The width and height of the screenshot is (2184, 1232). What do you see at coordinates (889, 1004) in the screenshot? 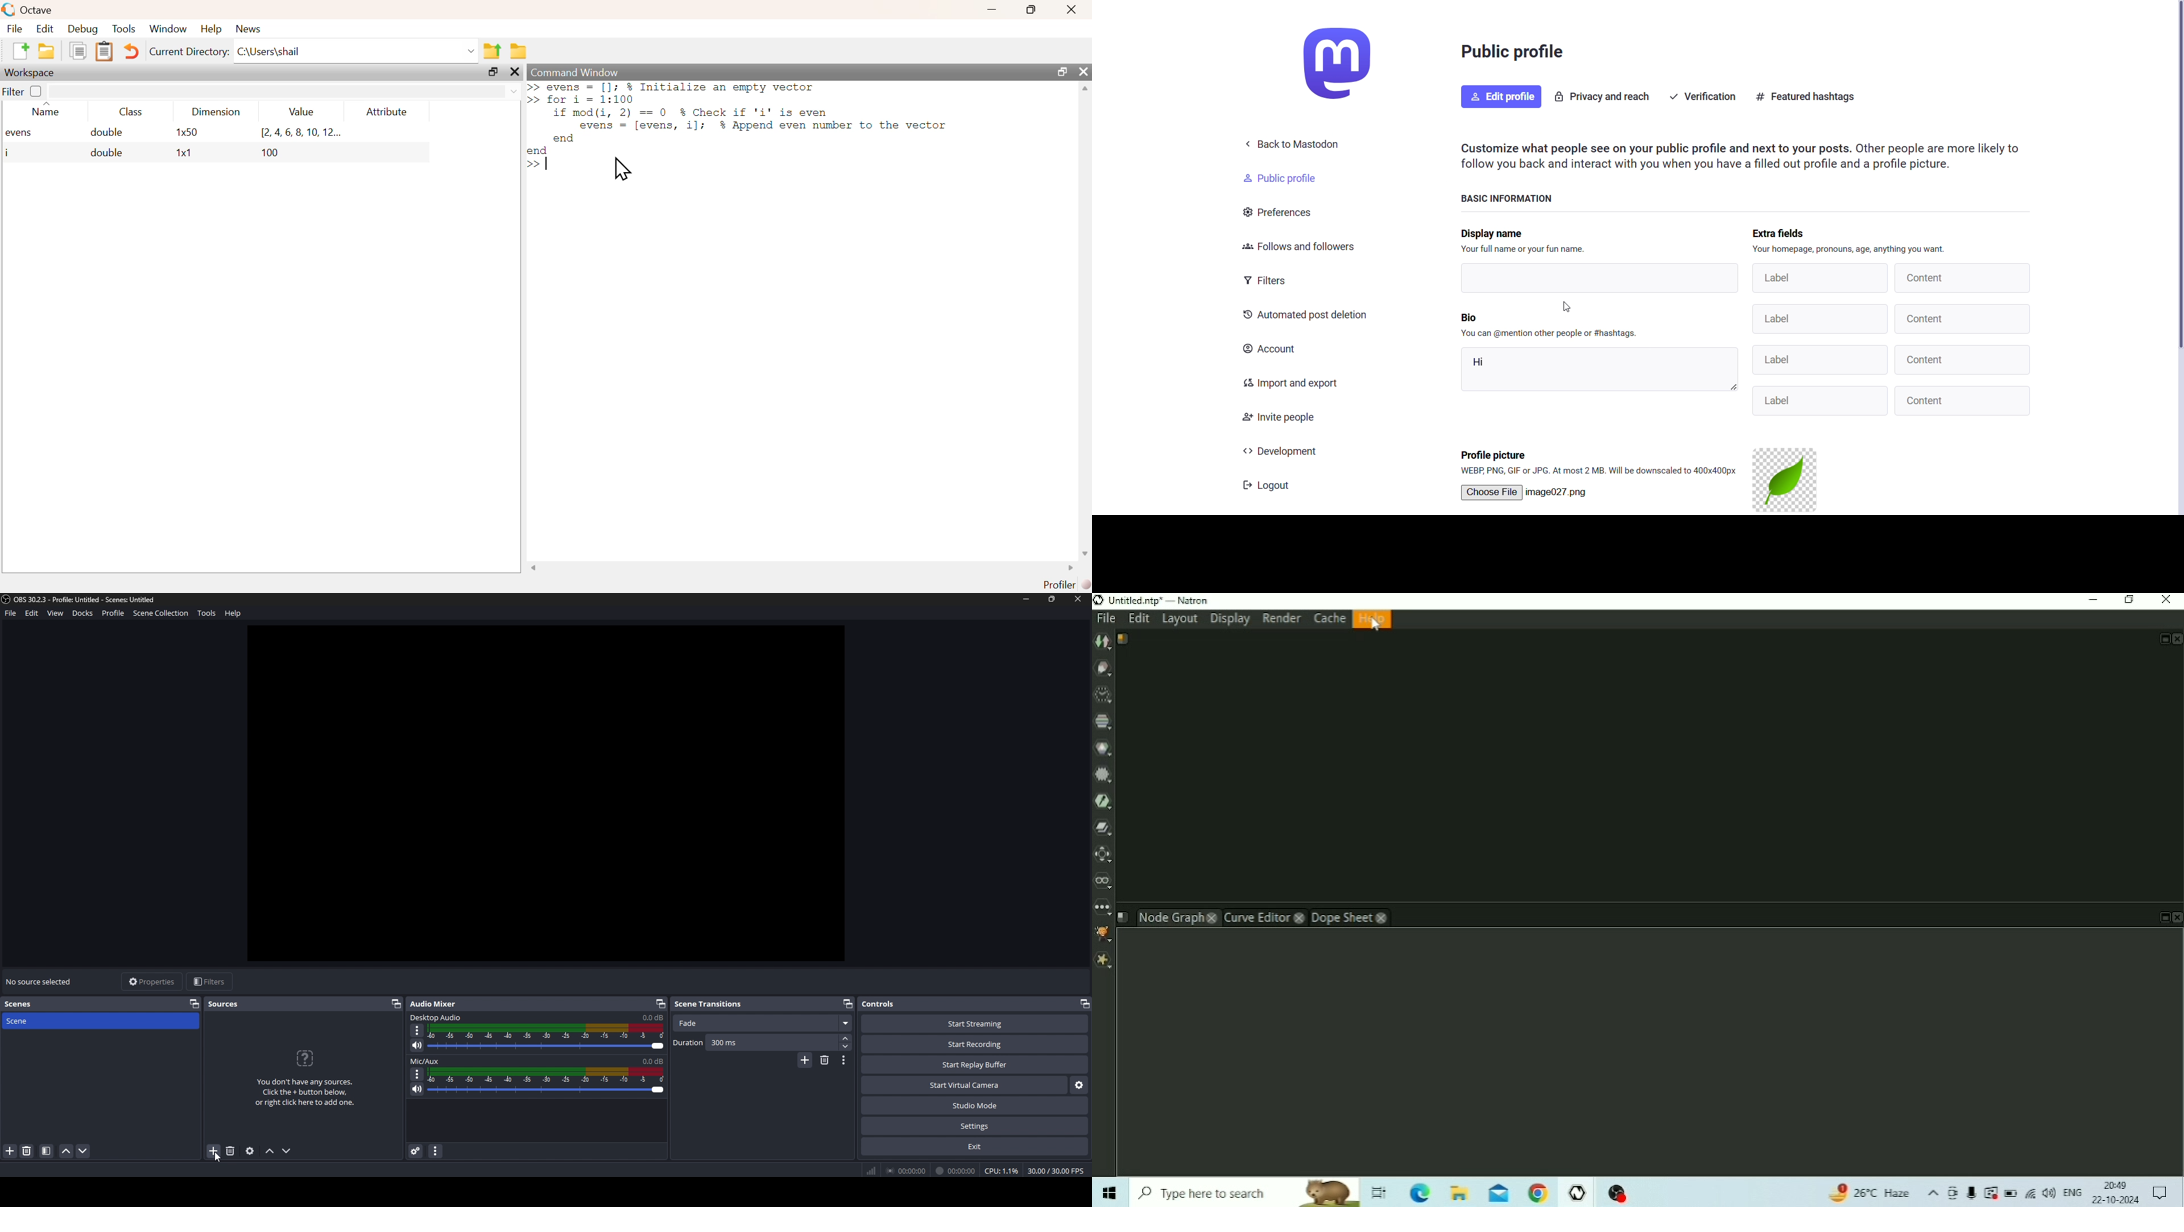
I see `controls` at bounding box center [889, 1004].